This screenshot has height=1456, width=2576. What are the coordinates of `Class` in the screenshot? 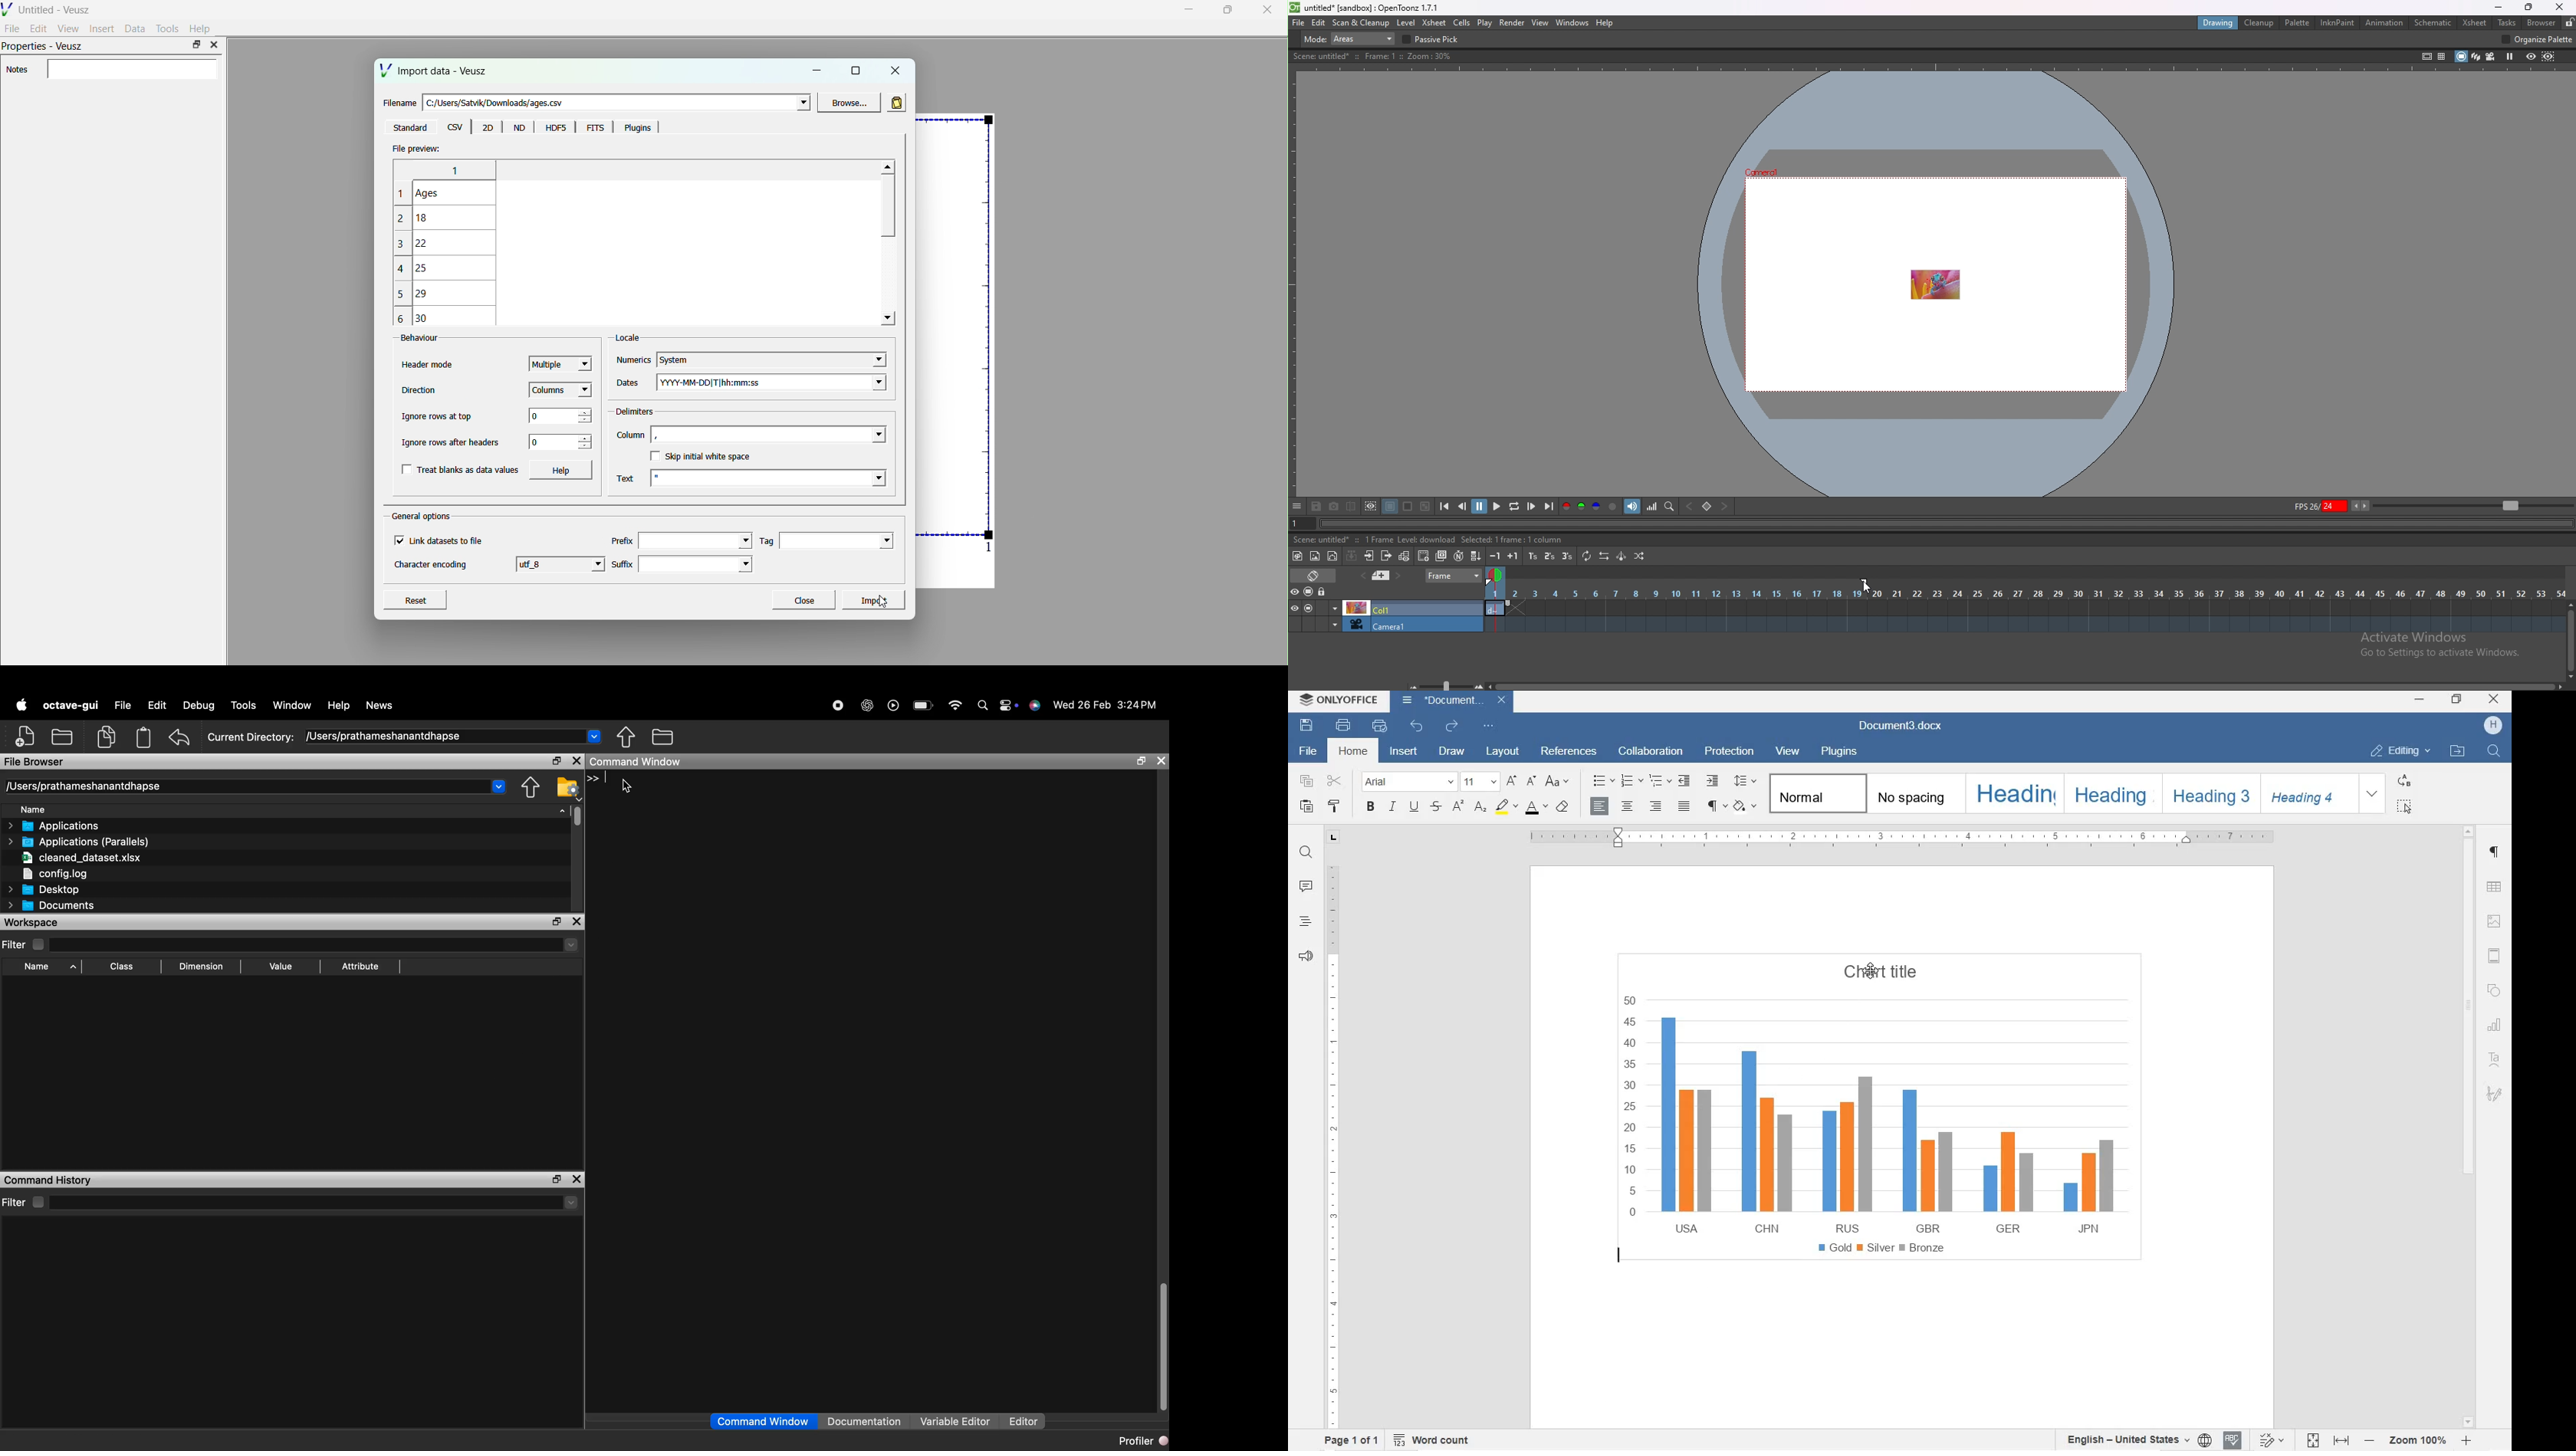 It's located at (119, 968).